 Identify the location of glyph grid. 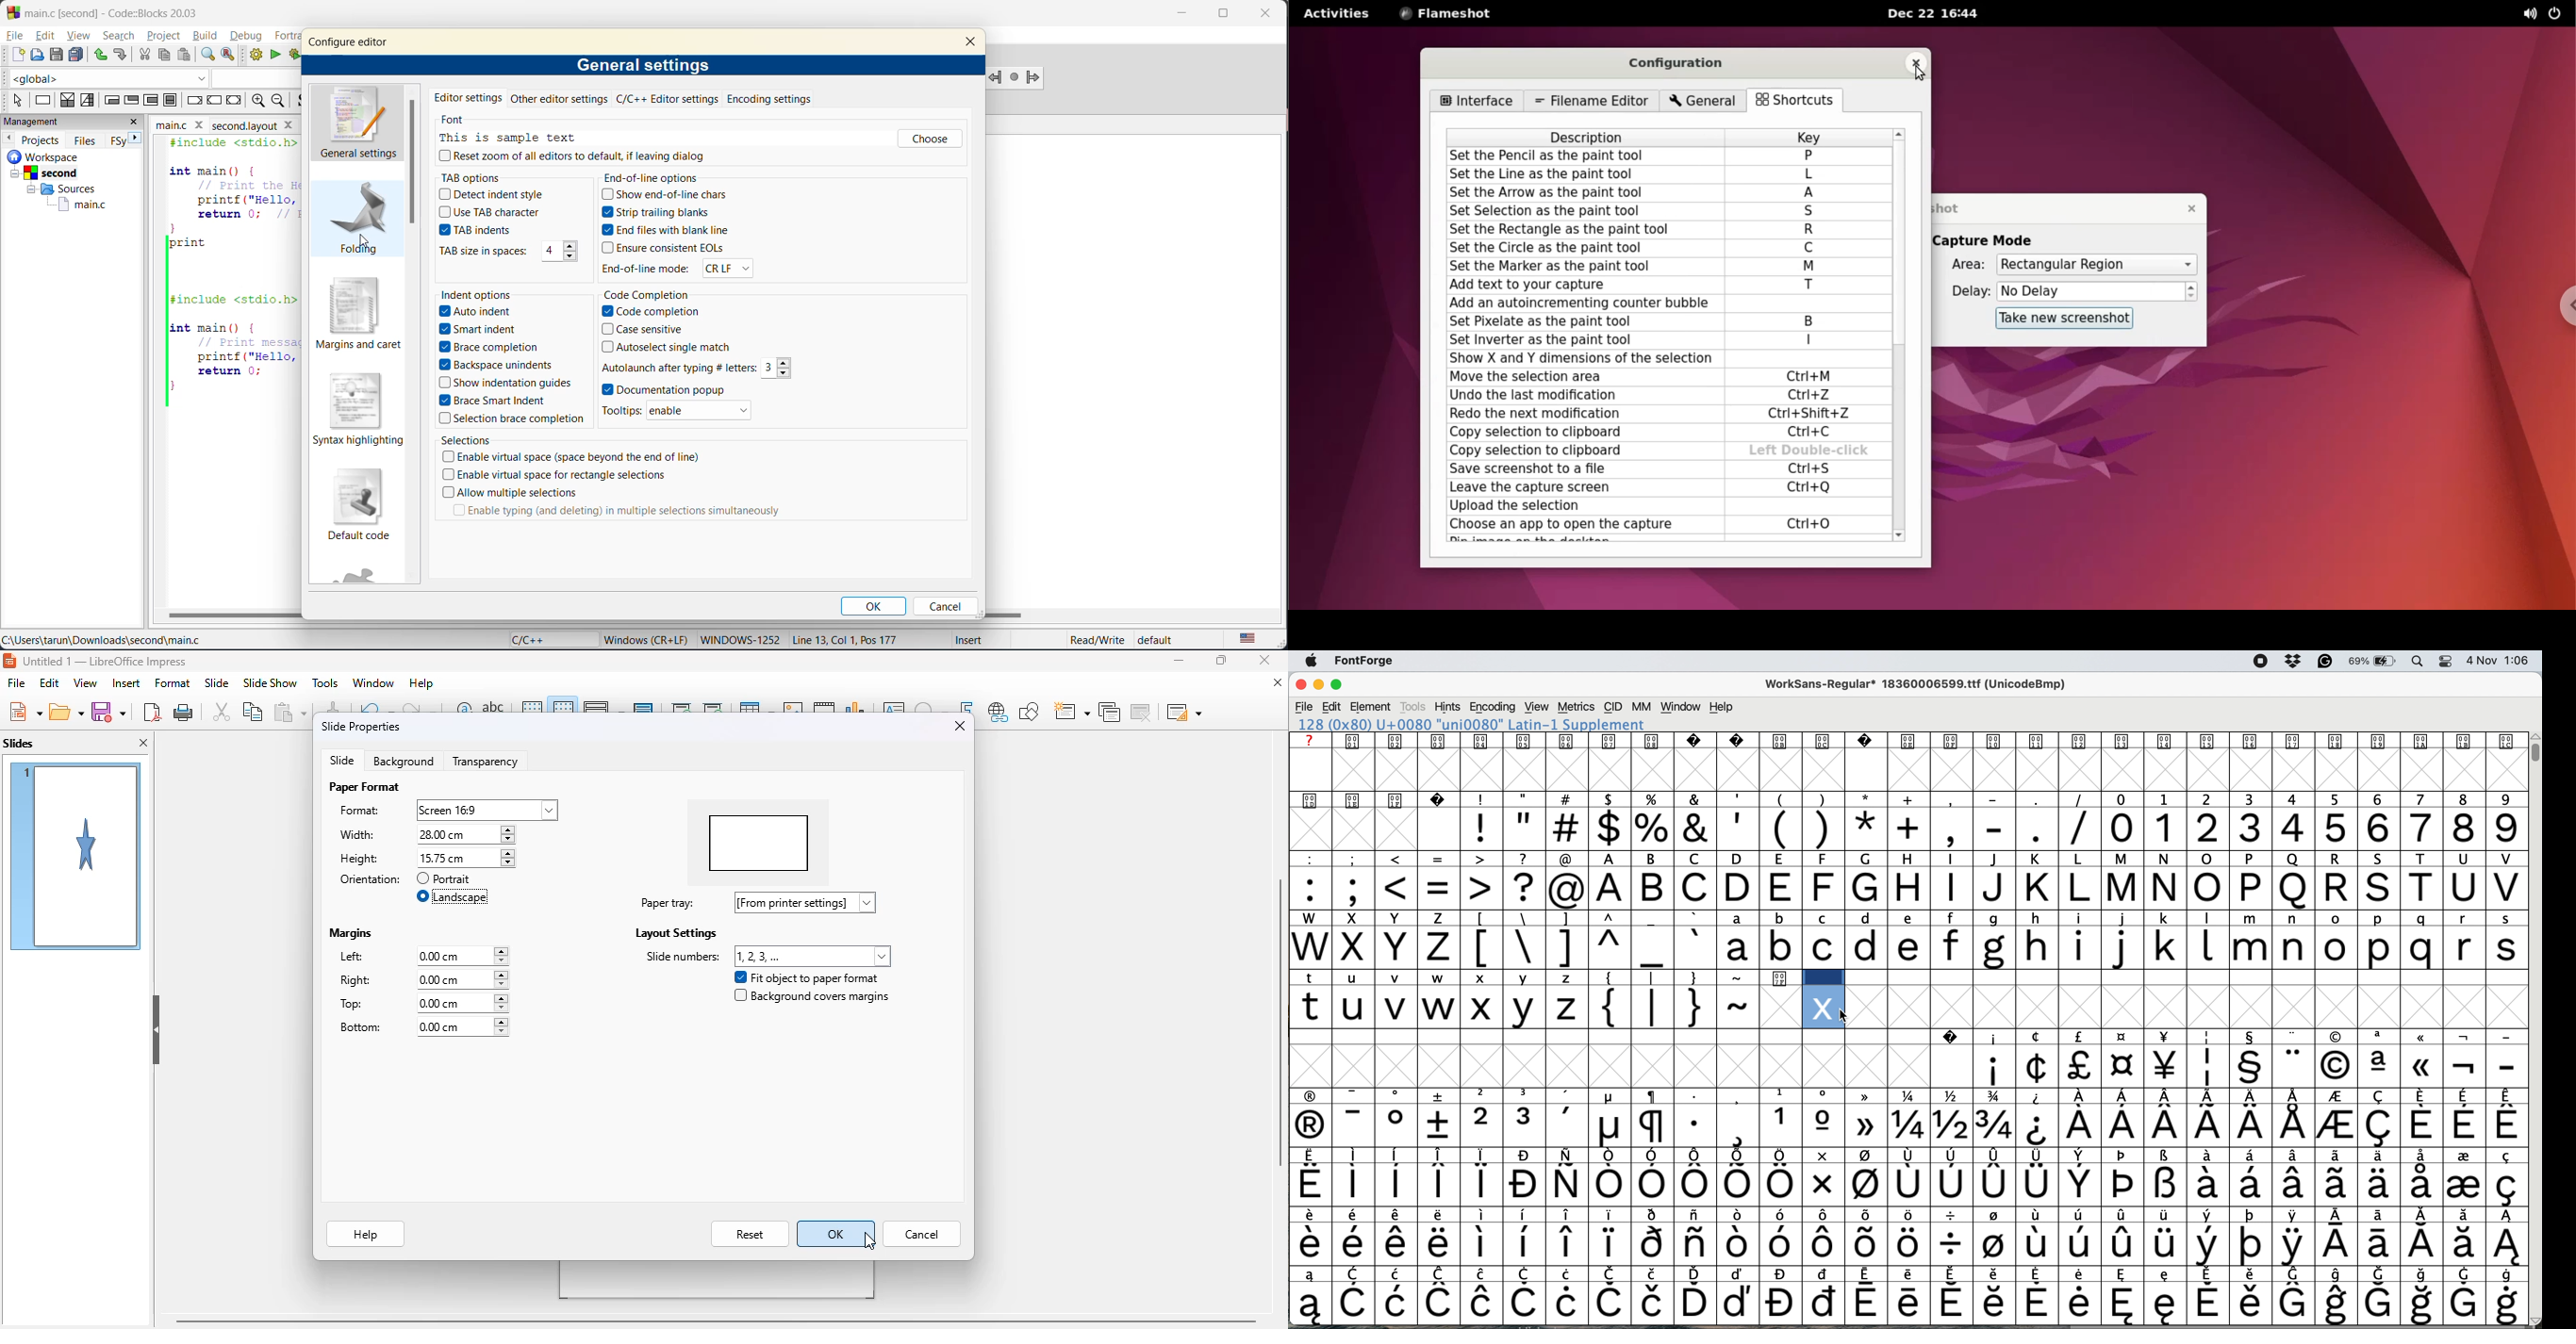
(1378, 831).